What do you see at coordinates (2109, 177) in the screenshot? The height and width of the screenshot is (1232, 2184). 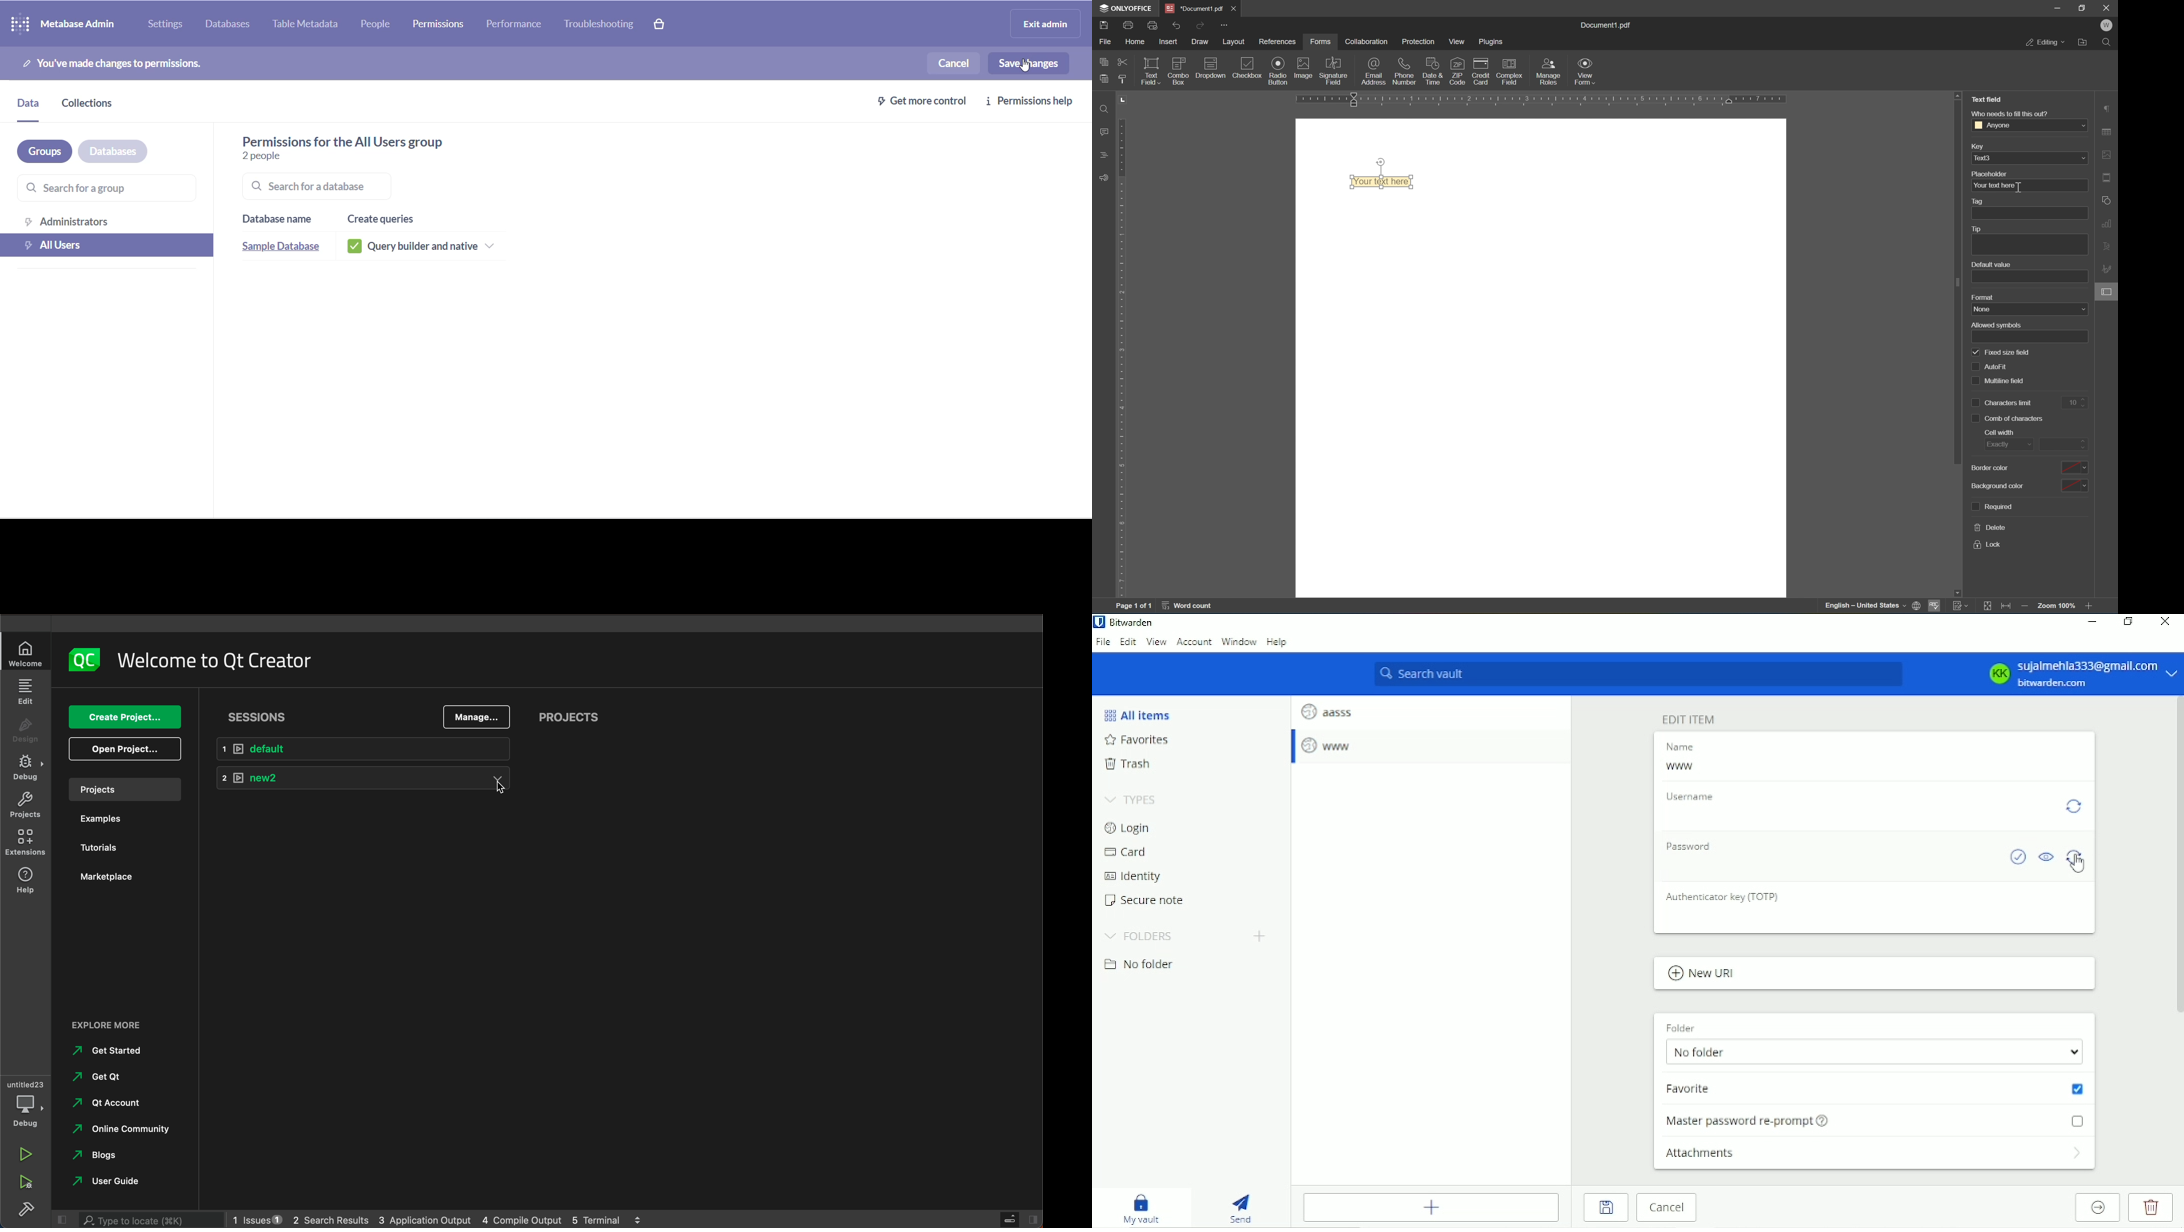 I see `header and footer settings` at bounding box center [2109, 177].